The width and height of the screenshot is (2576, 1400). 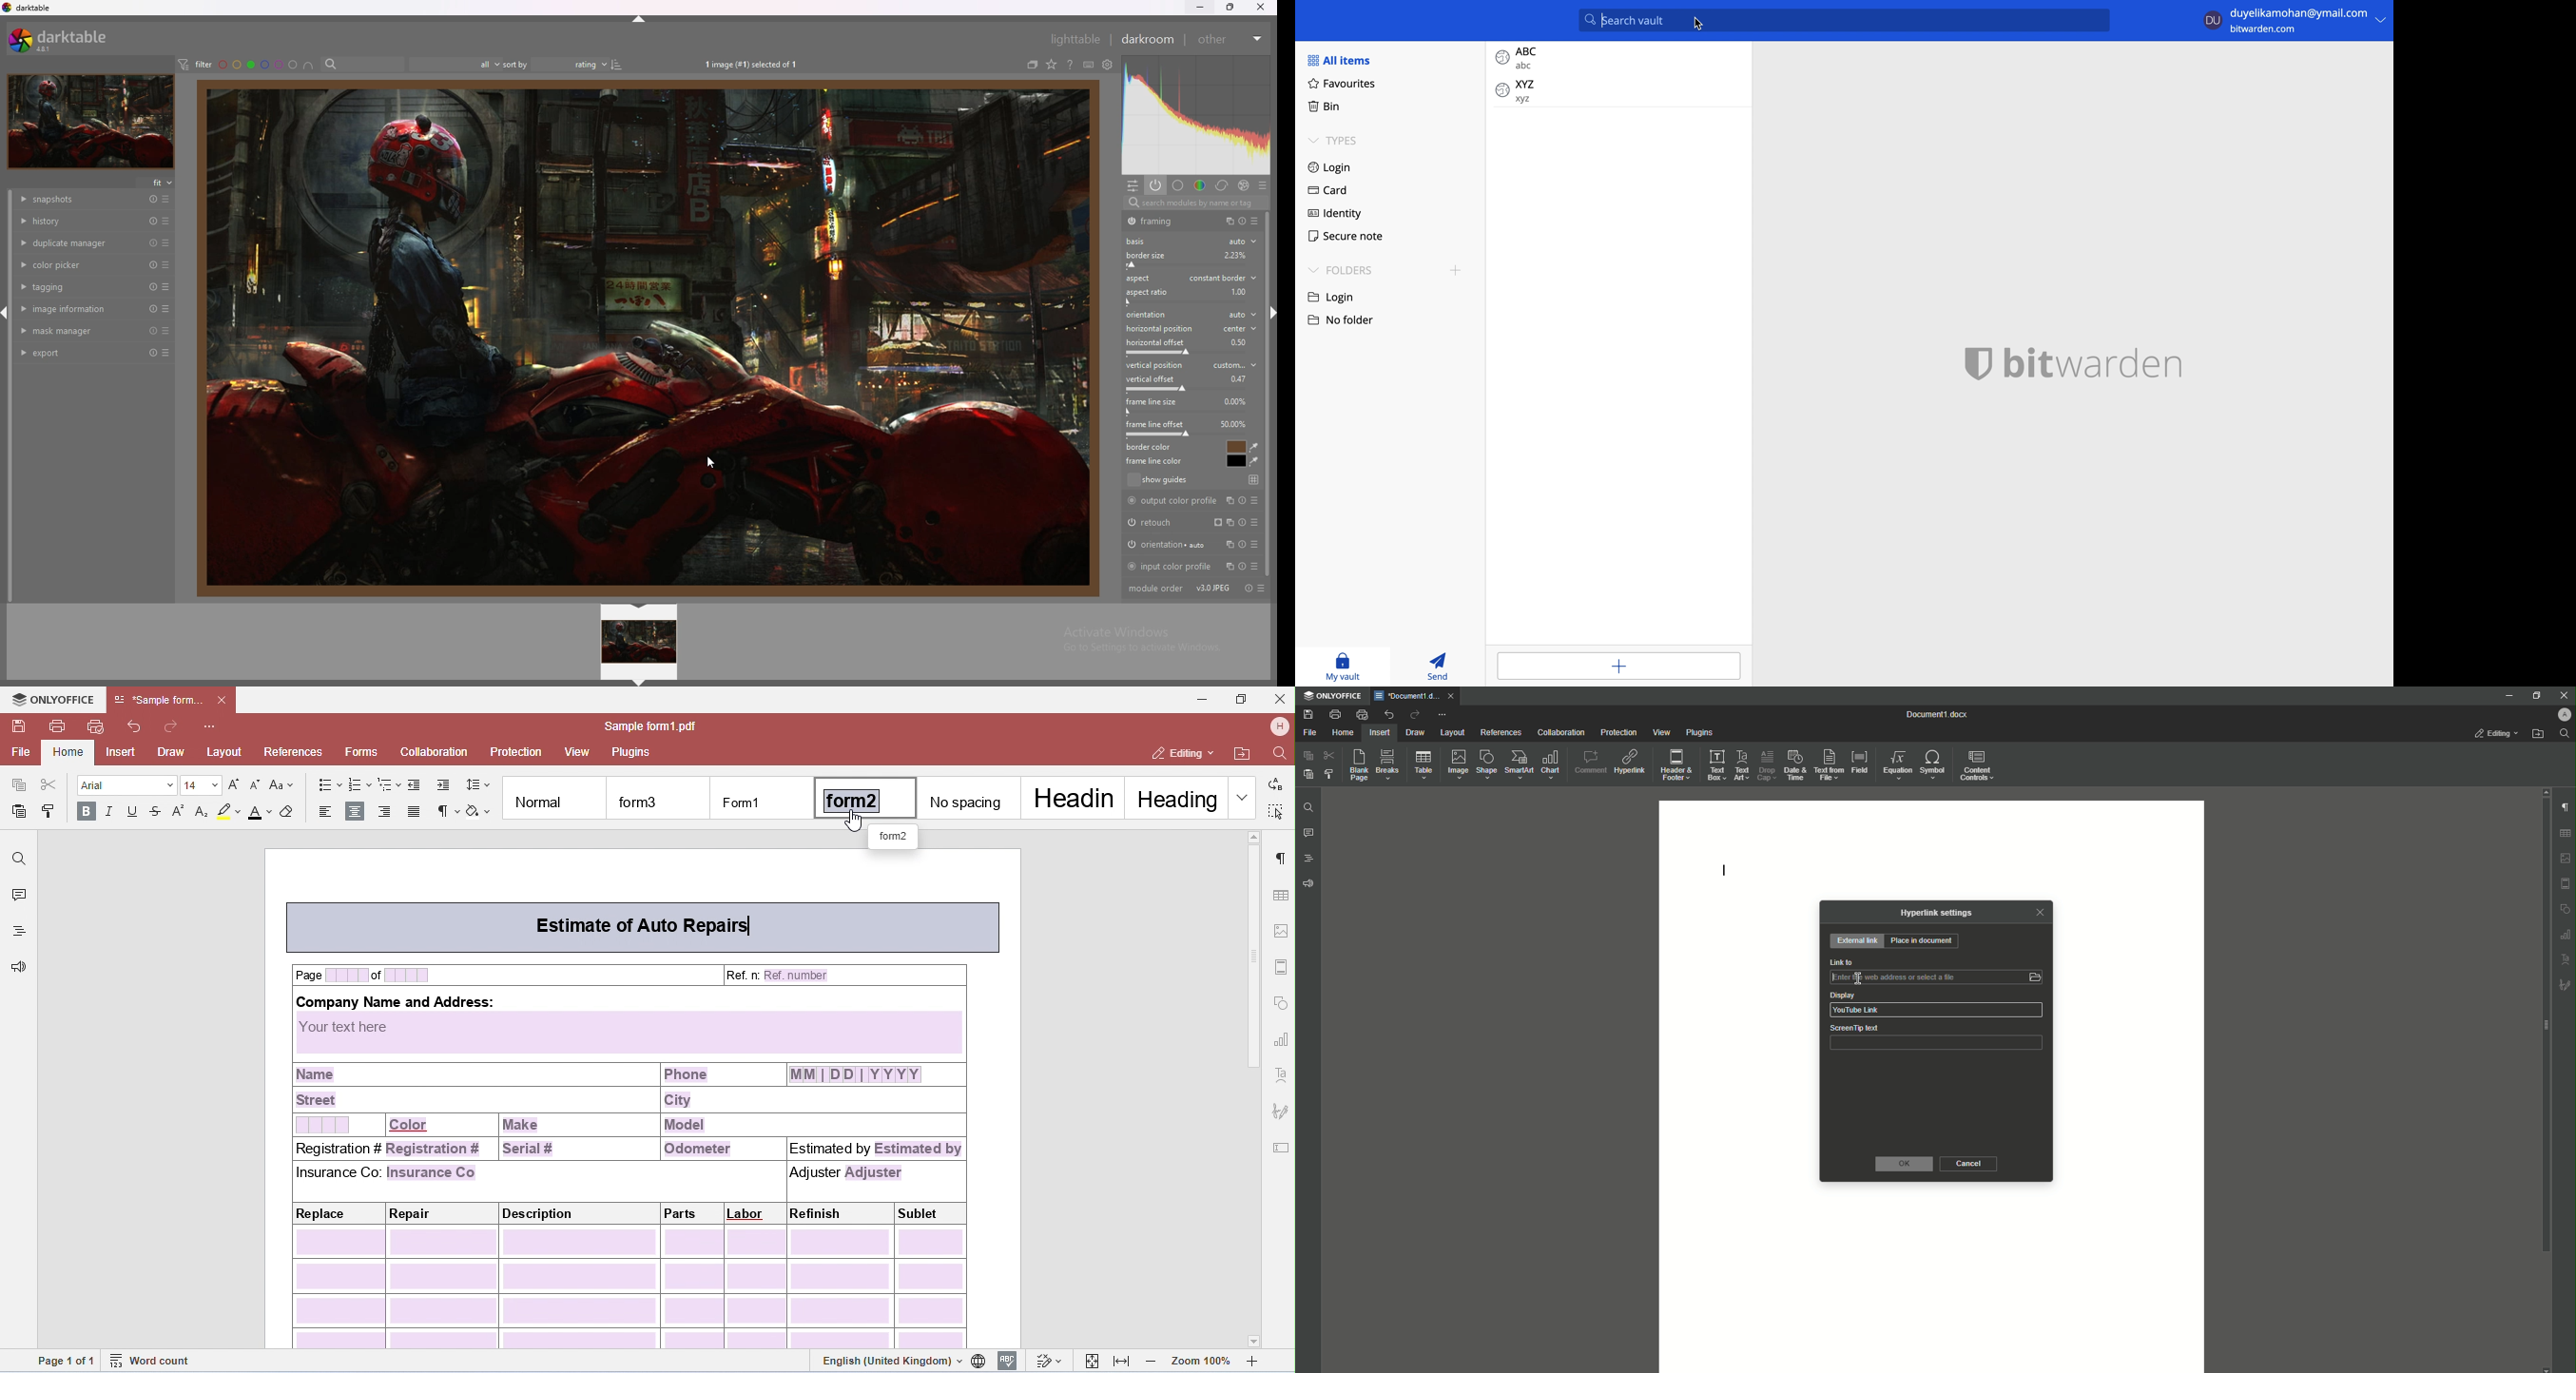 What do you see at coordinates (166, 243) in the screenshot?
I see `presets` at bounding box center [166, 243].